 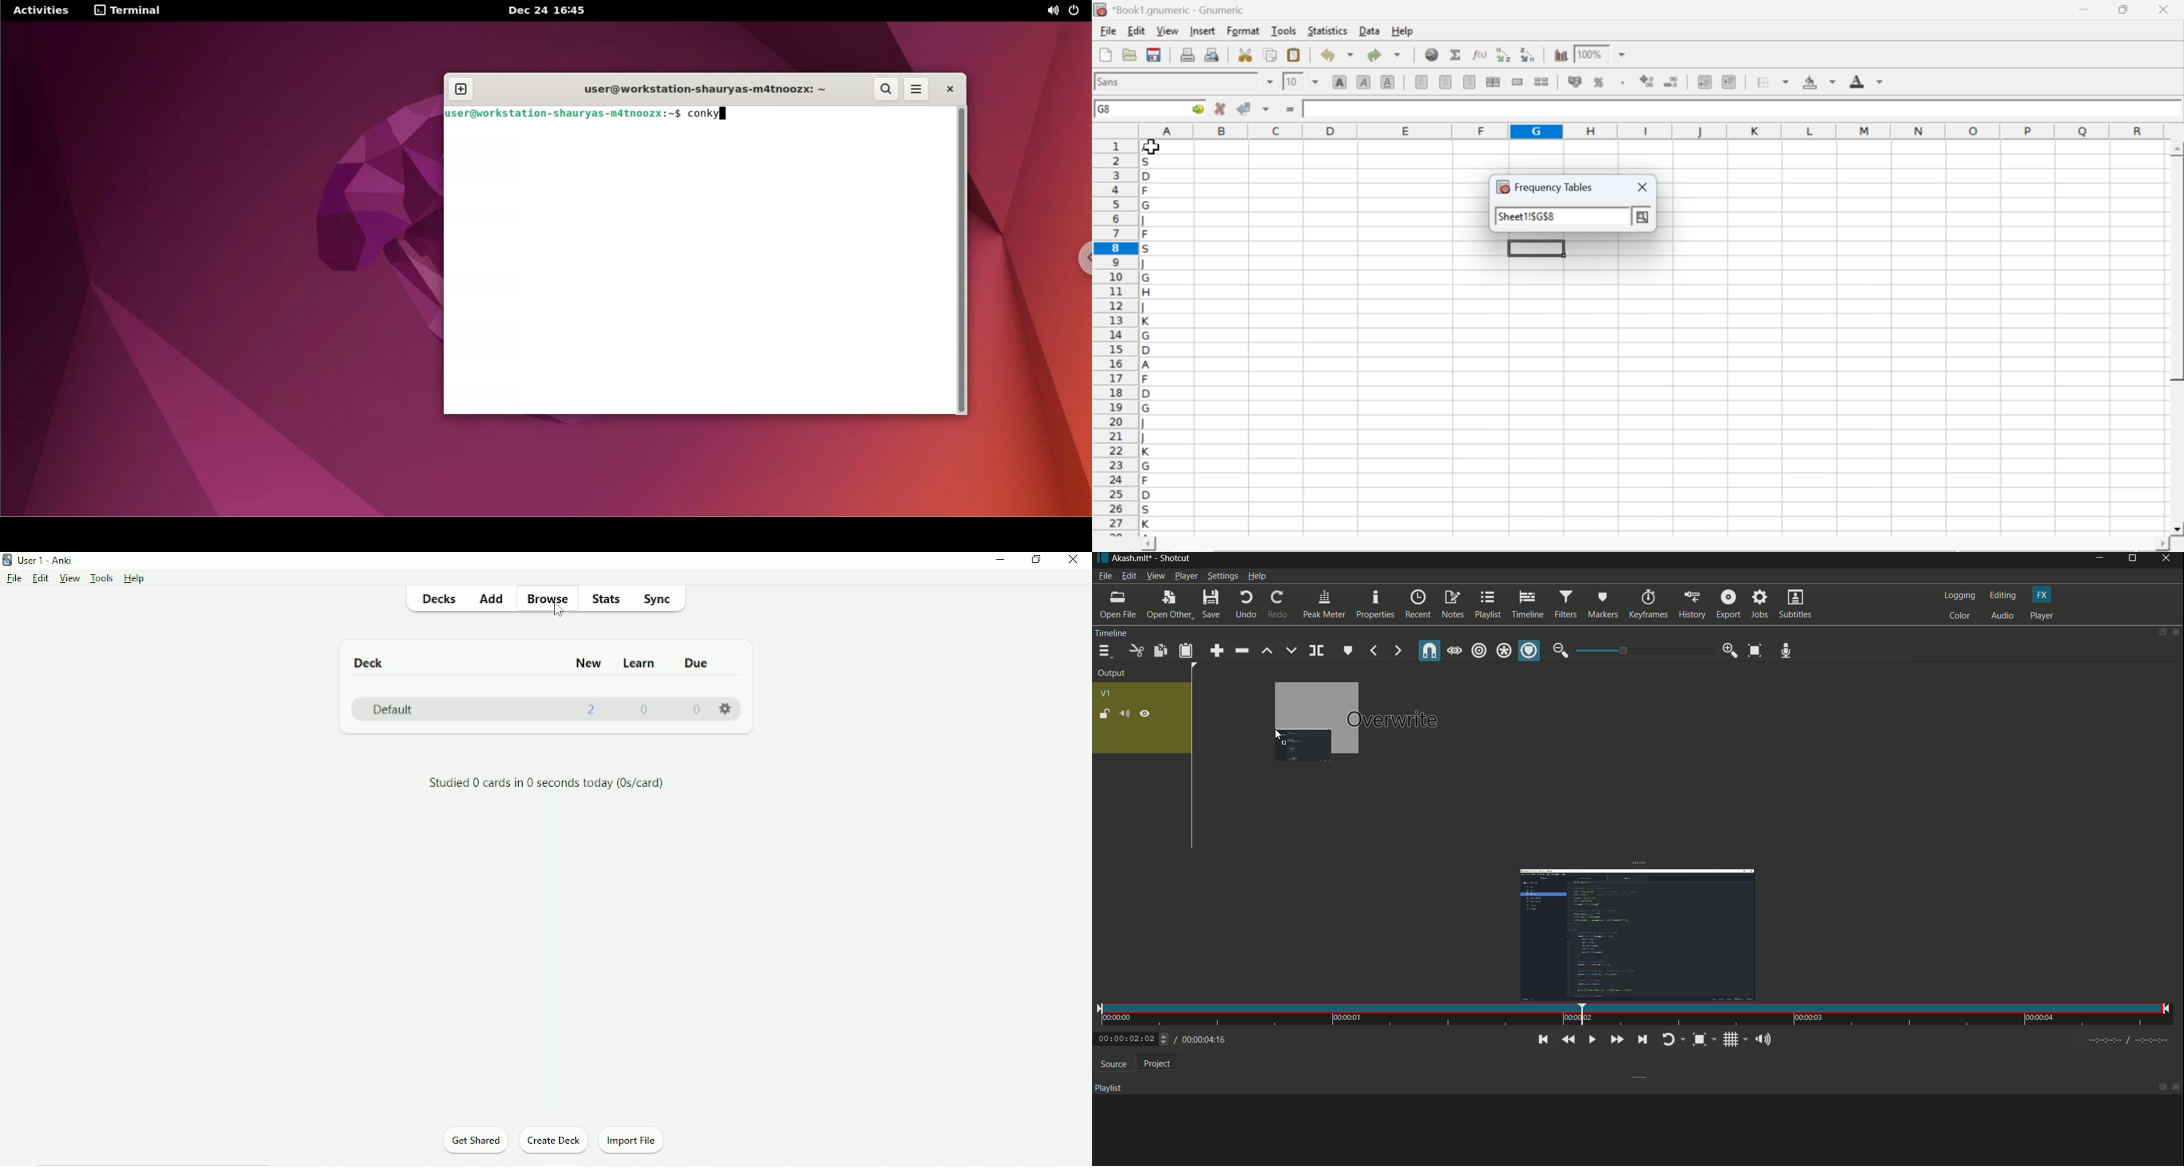 I want to click on borders, so click(x=1774, y=82).